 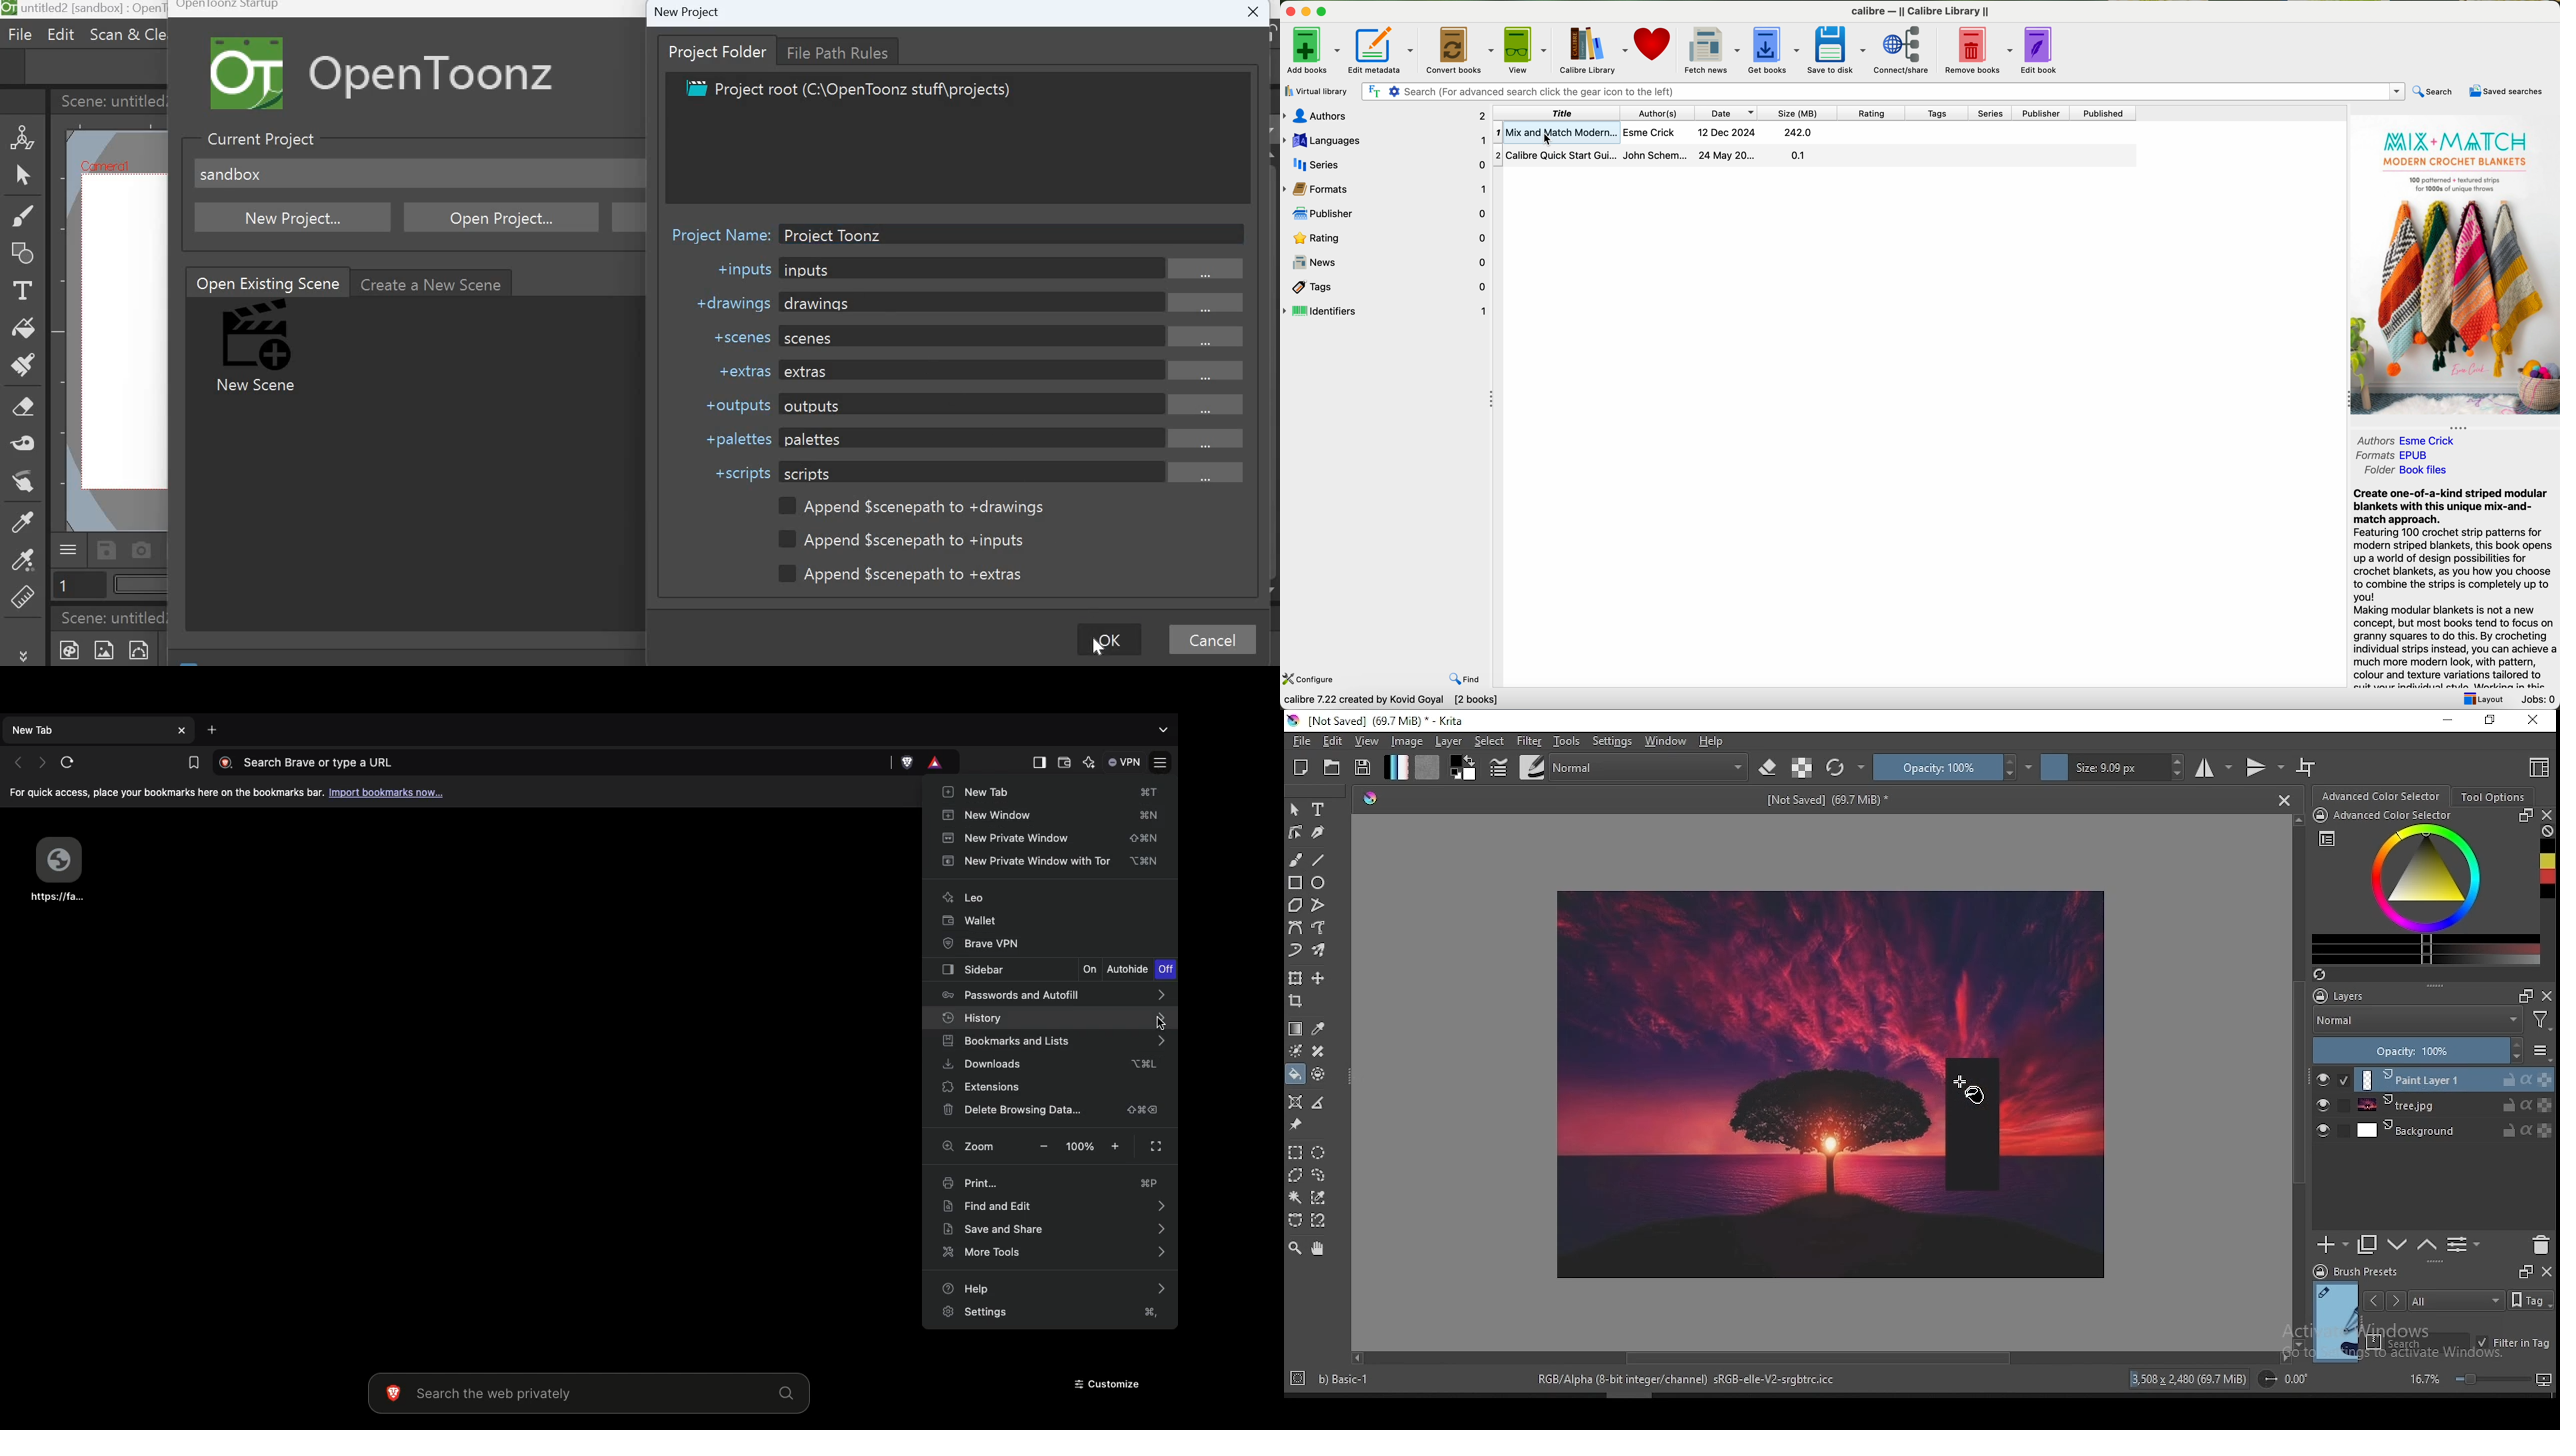 What do you see at coordinates (2453, 587) in the screenshot?
I see `summary` at bounding box center [2453, 587].